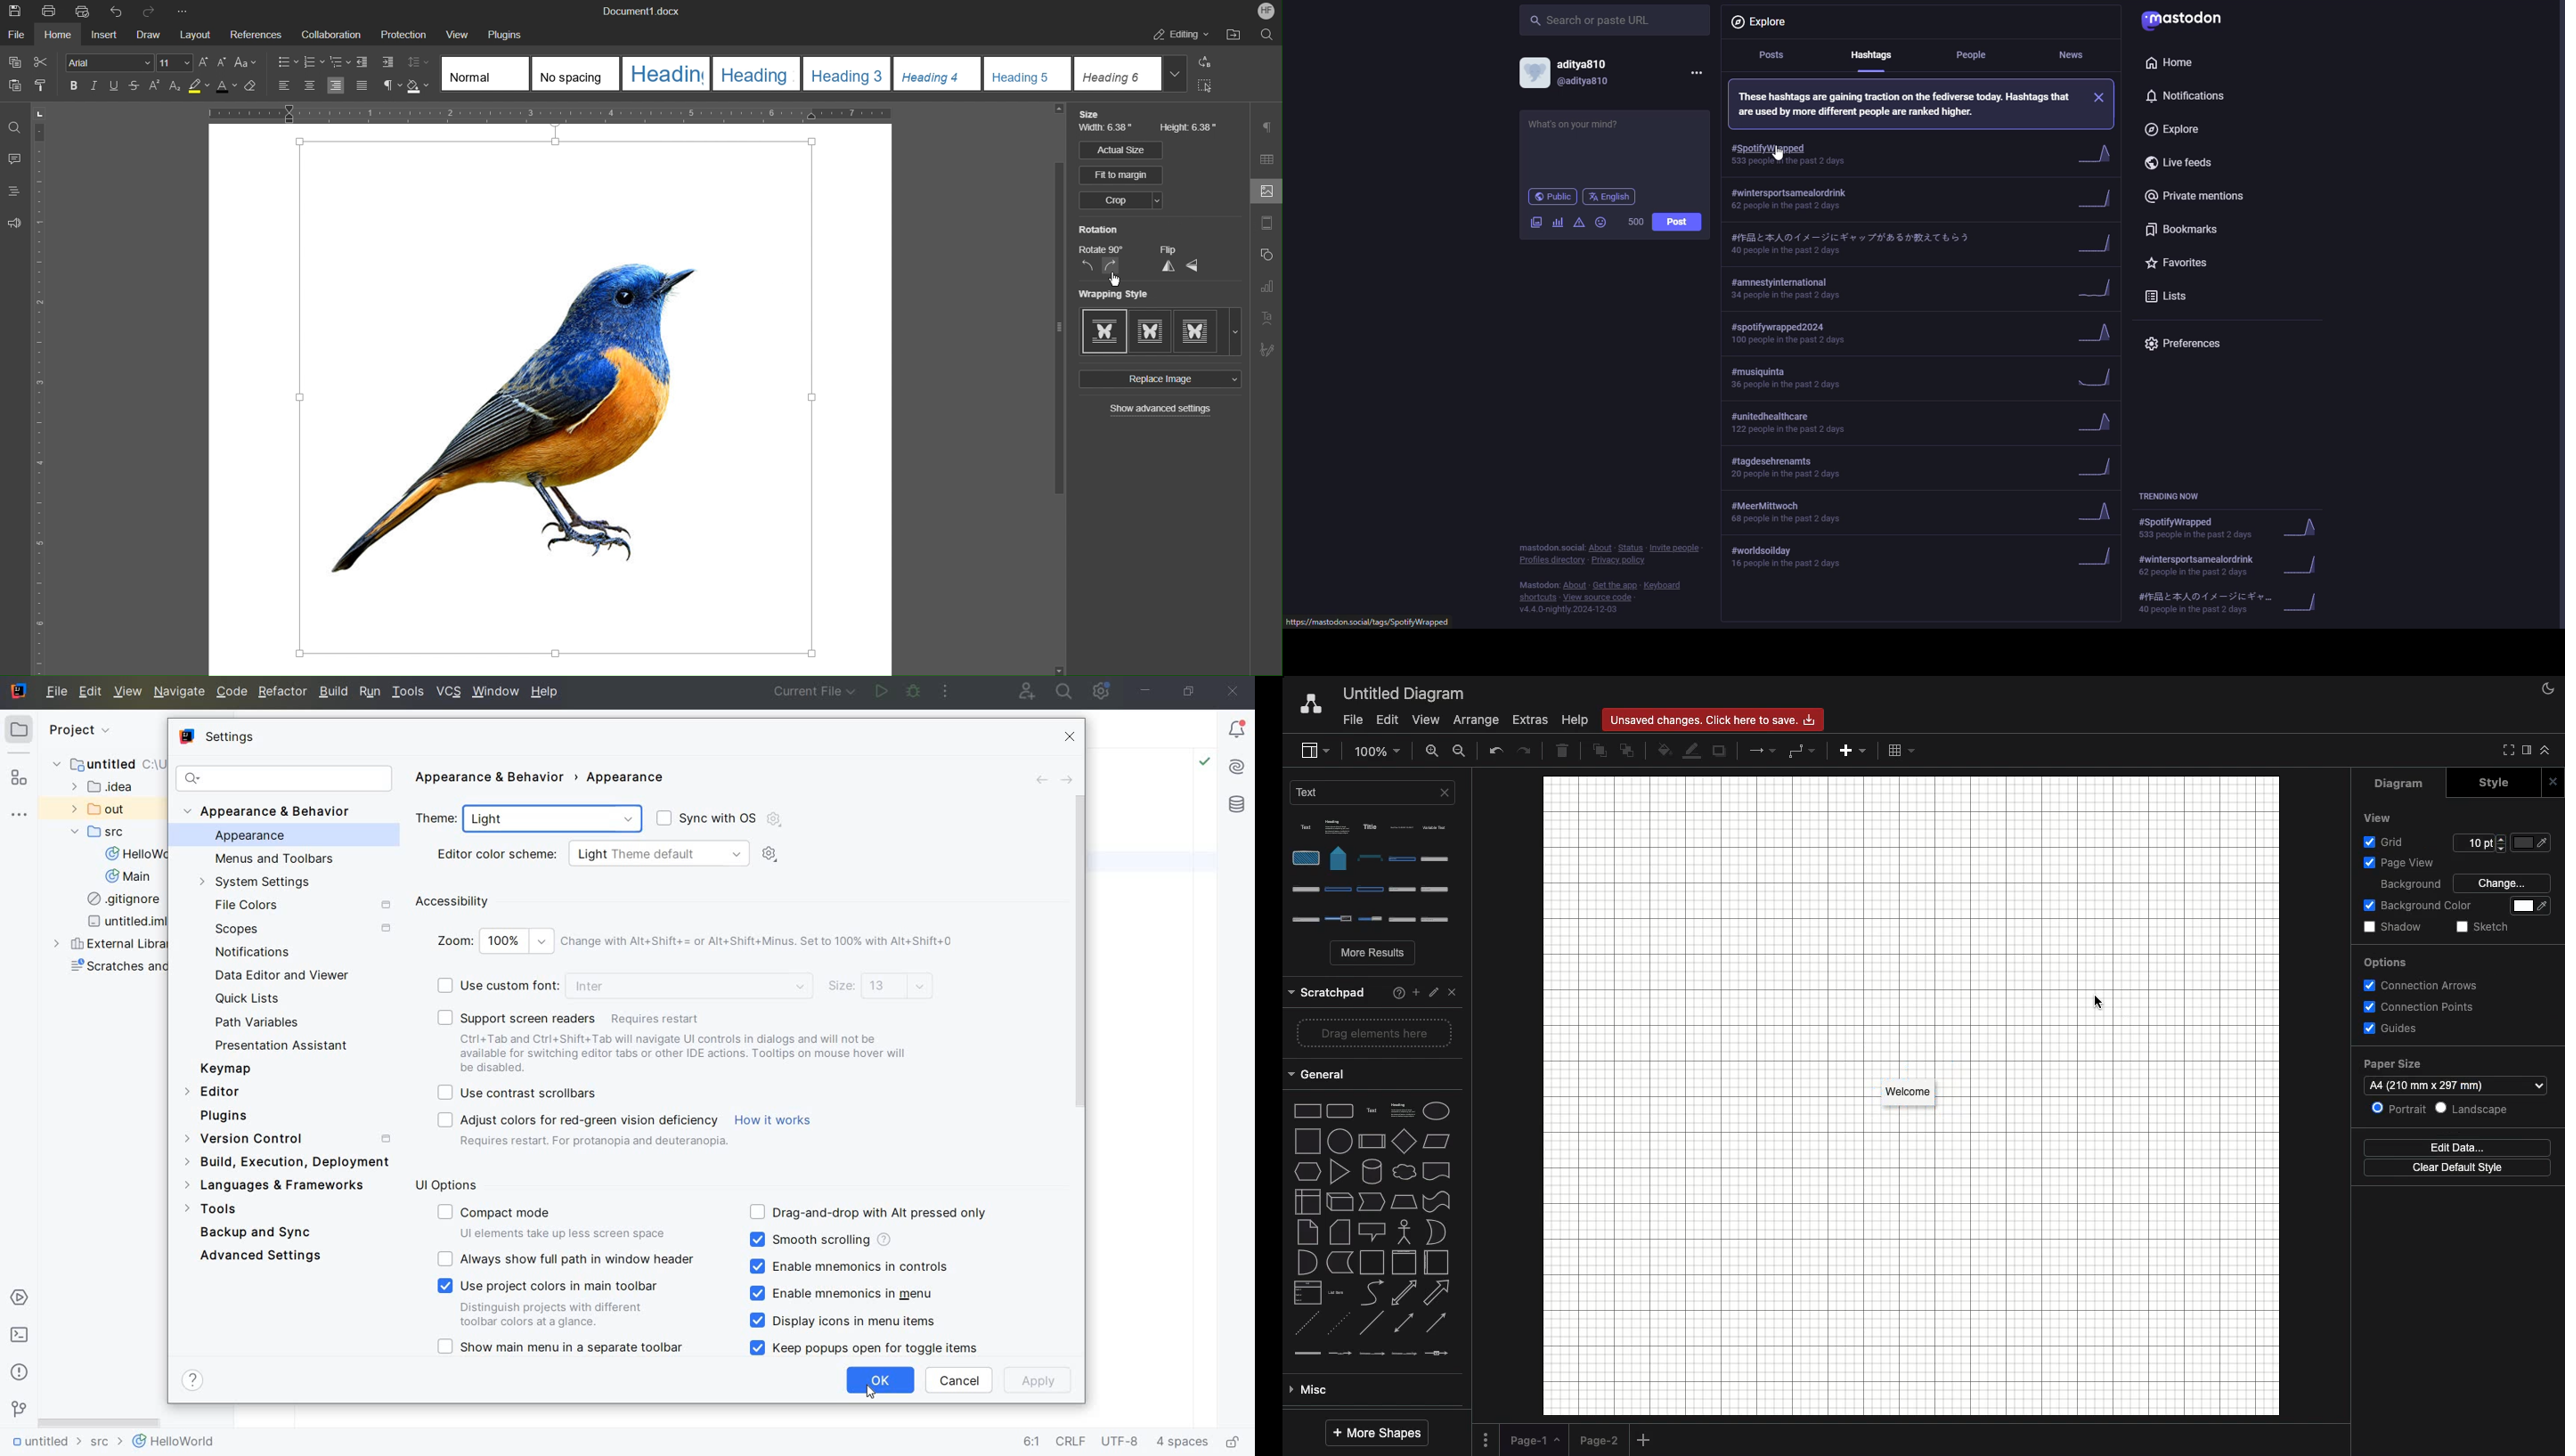 The height and width of the screenshot is (1456, 2576). What do you see at coordinates (2492, 925) in the screenshot?
I see `sketch` at bounding box center [2492, 925].